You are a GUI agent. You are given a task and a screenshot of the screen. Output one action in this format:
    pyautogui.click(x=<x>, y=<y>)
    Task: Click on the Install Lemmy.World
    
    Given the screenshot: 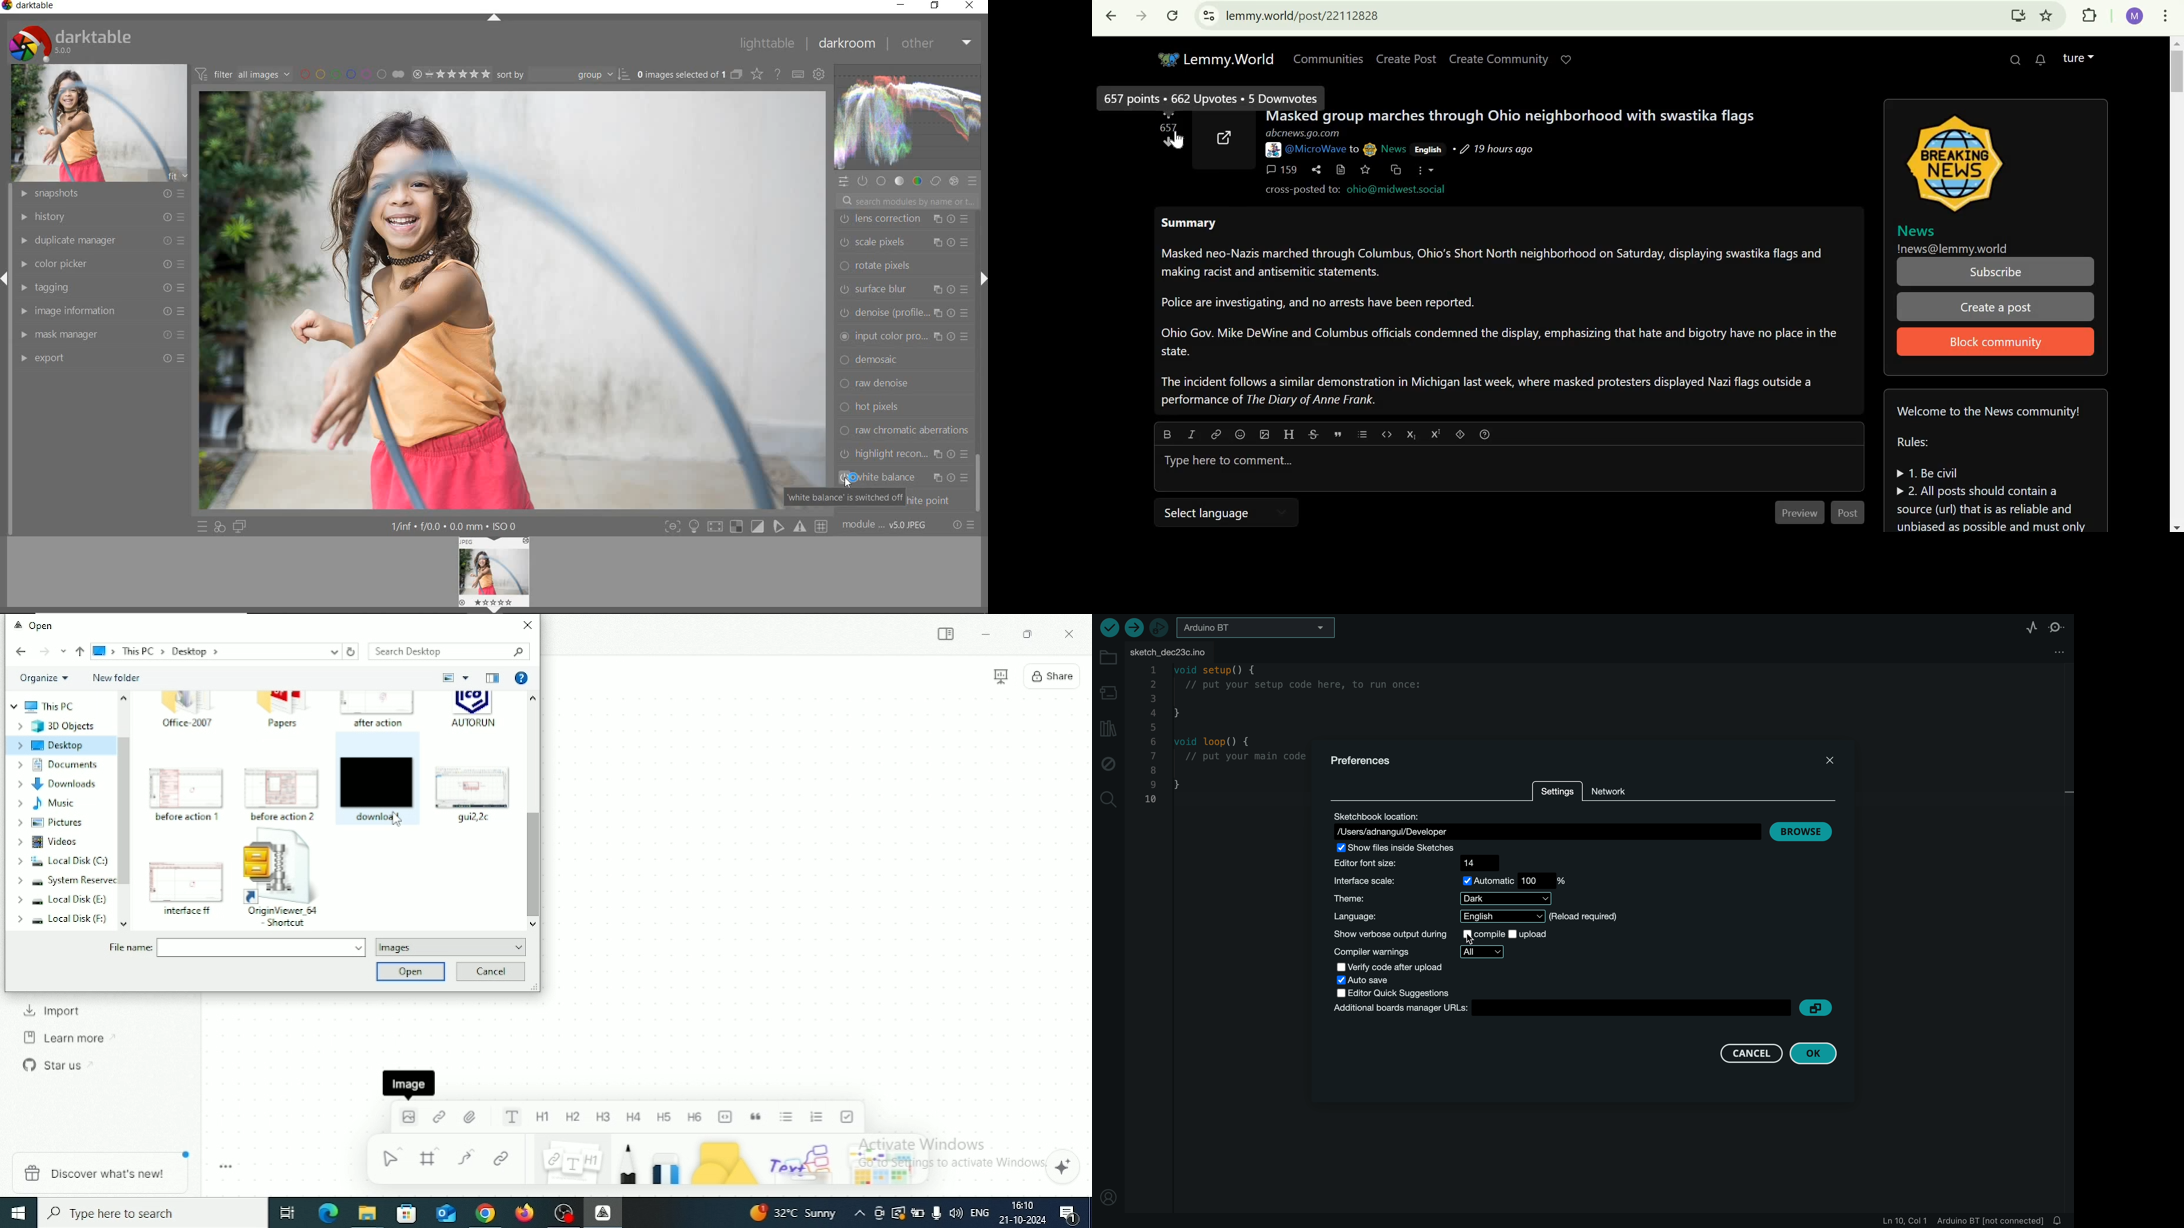 What is the action you would take?
    pyautogui.click(x=2018, y=13)
    